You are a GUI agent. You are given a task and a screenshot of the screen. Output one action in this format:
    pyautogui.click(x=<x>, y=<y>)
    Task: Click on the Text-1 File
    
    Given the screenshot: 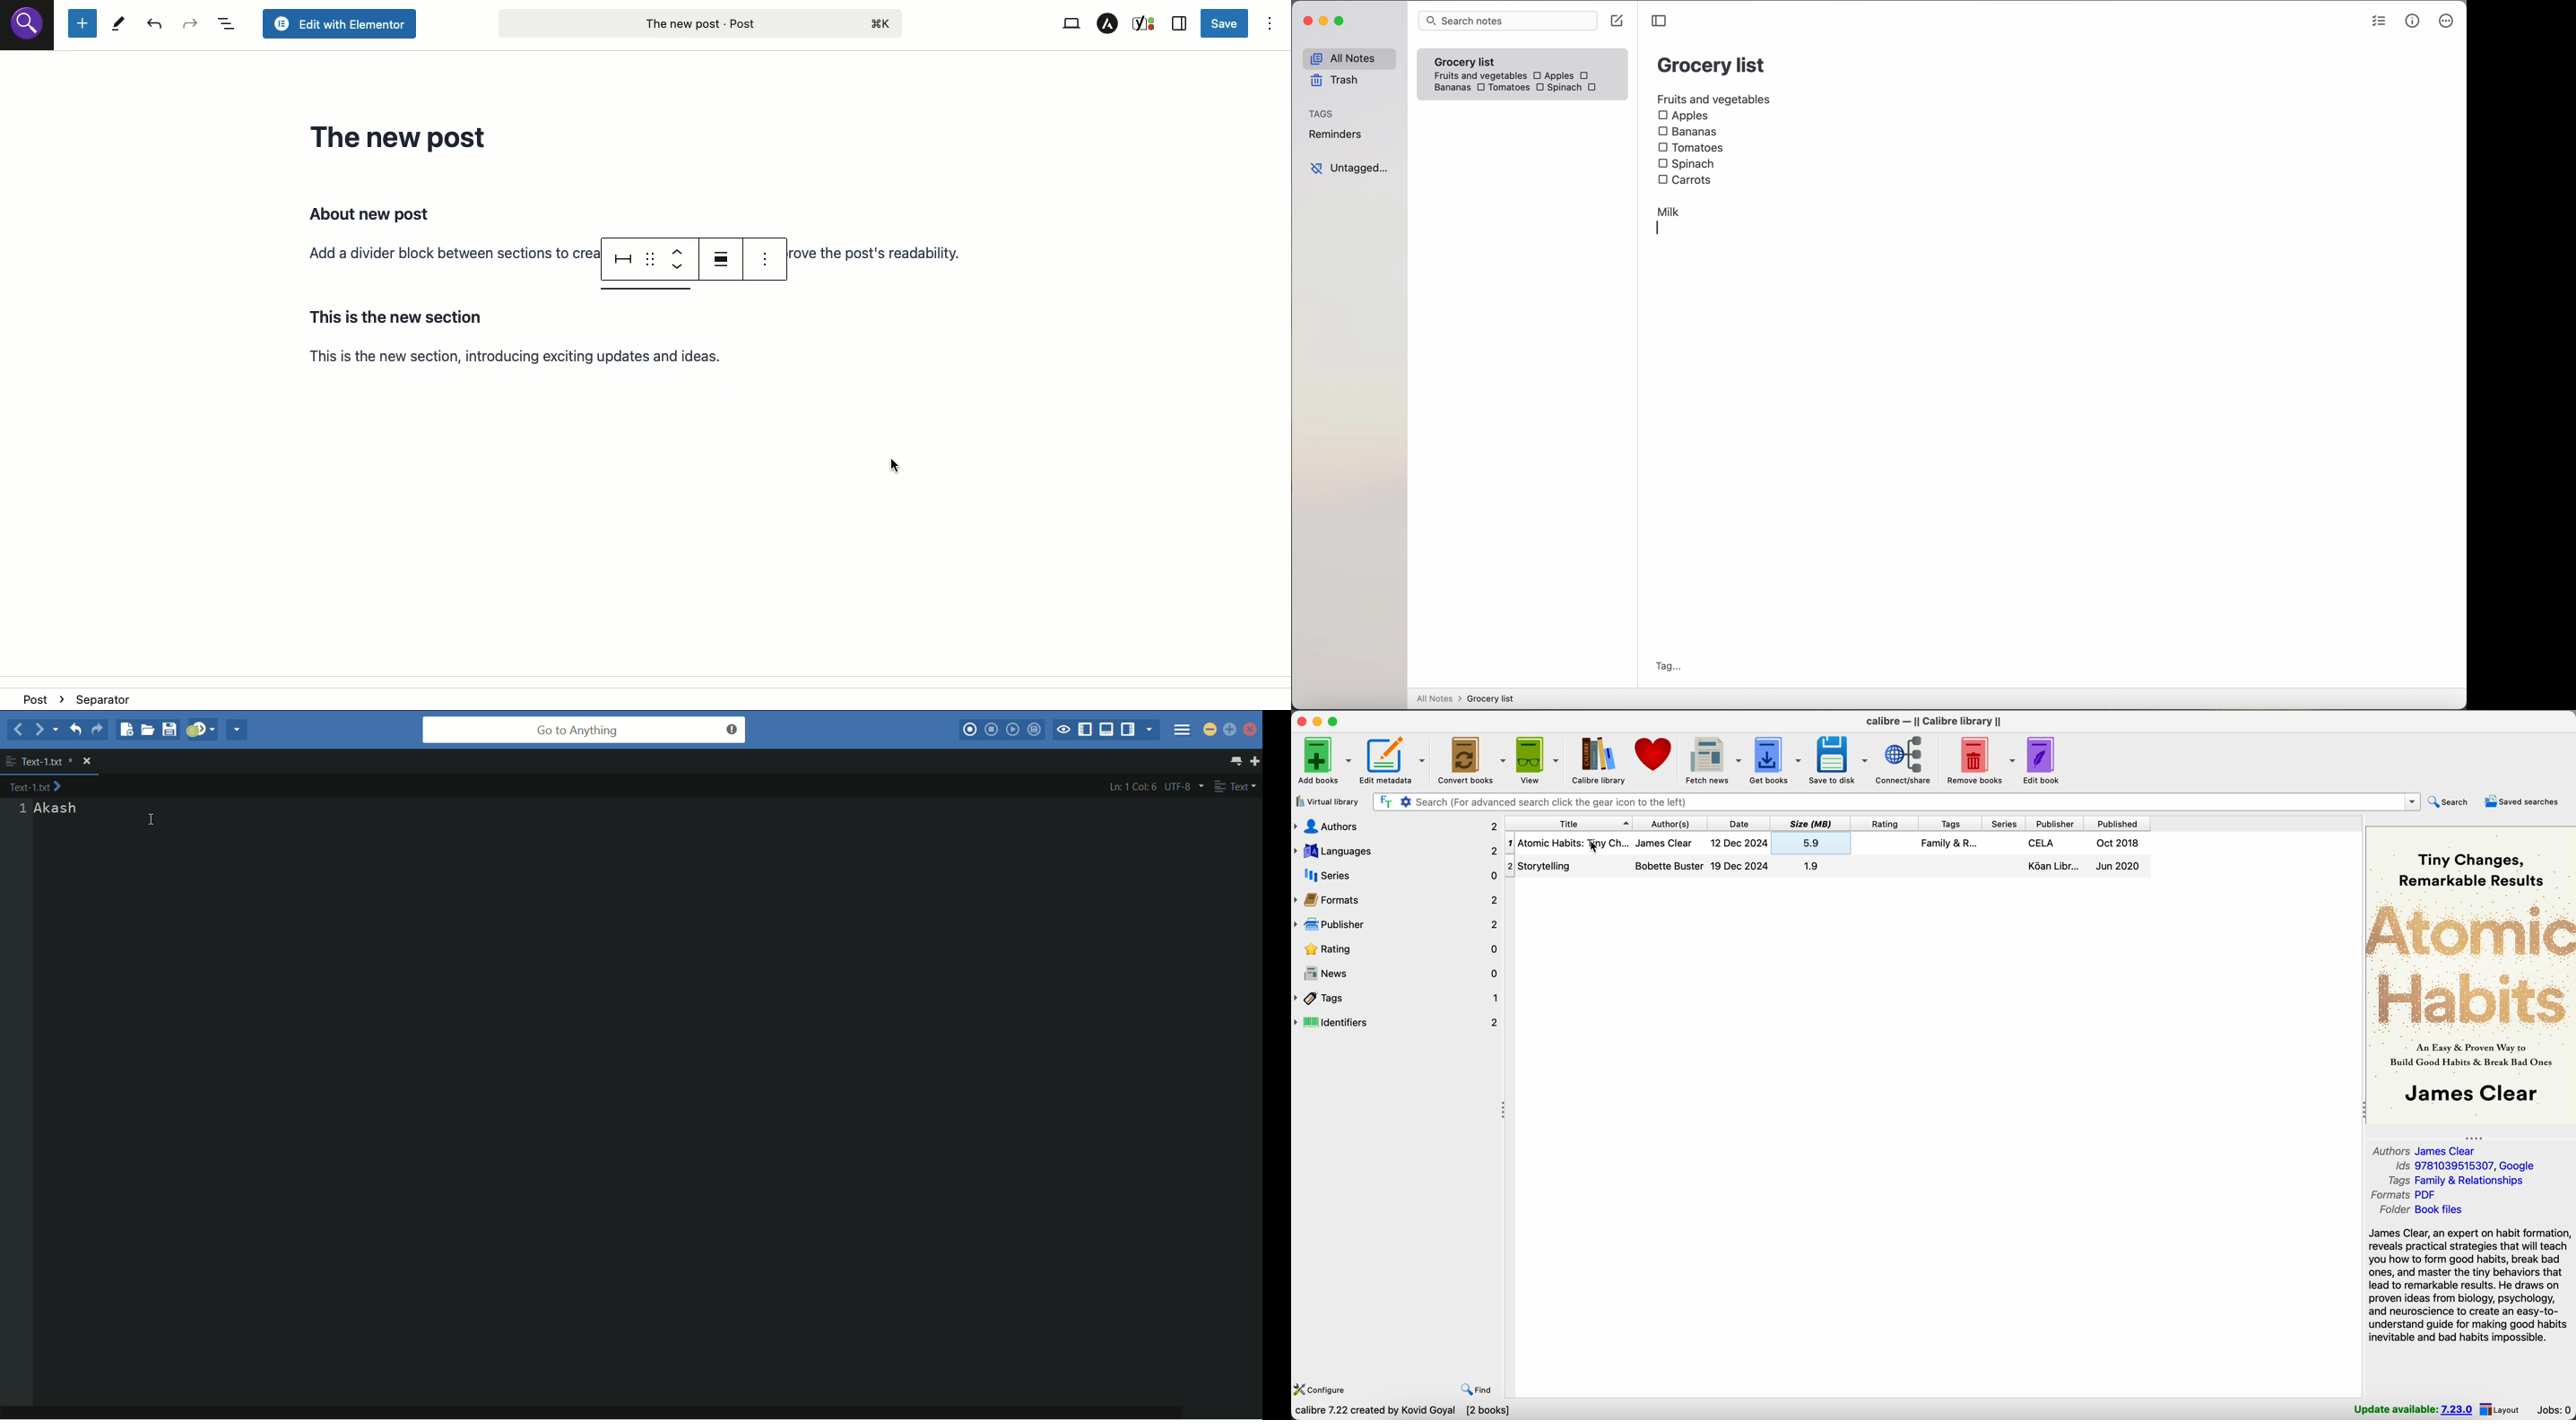 What is the action you would take?
    pyautogui.click(x=47, y=761)
    